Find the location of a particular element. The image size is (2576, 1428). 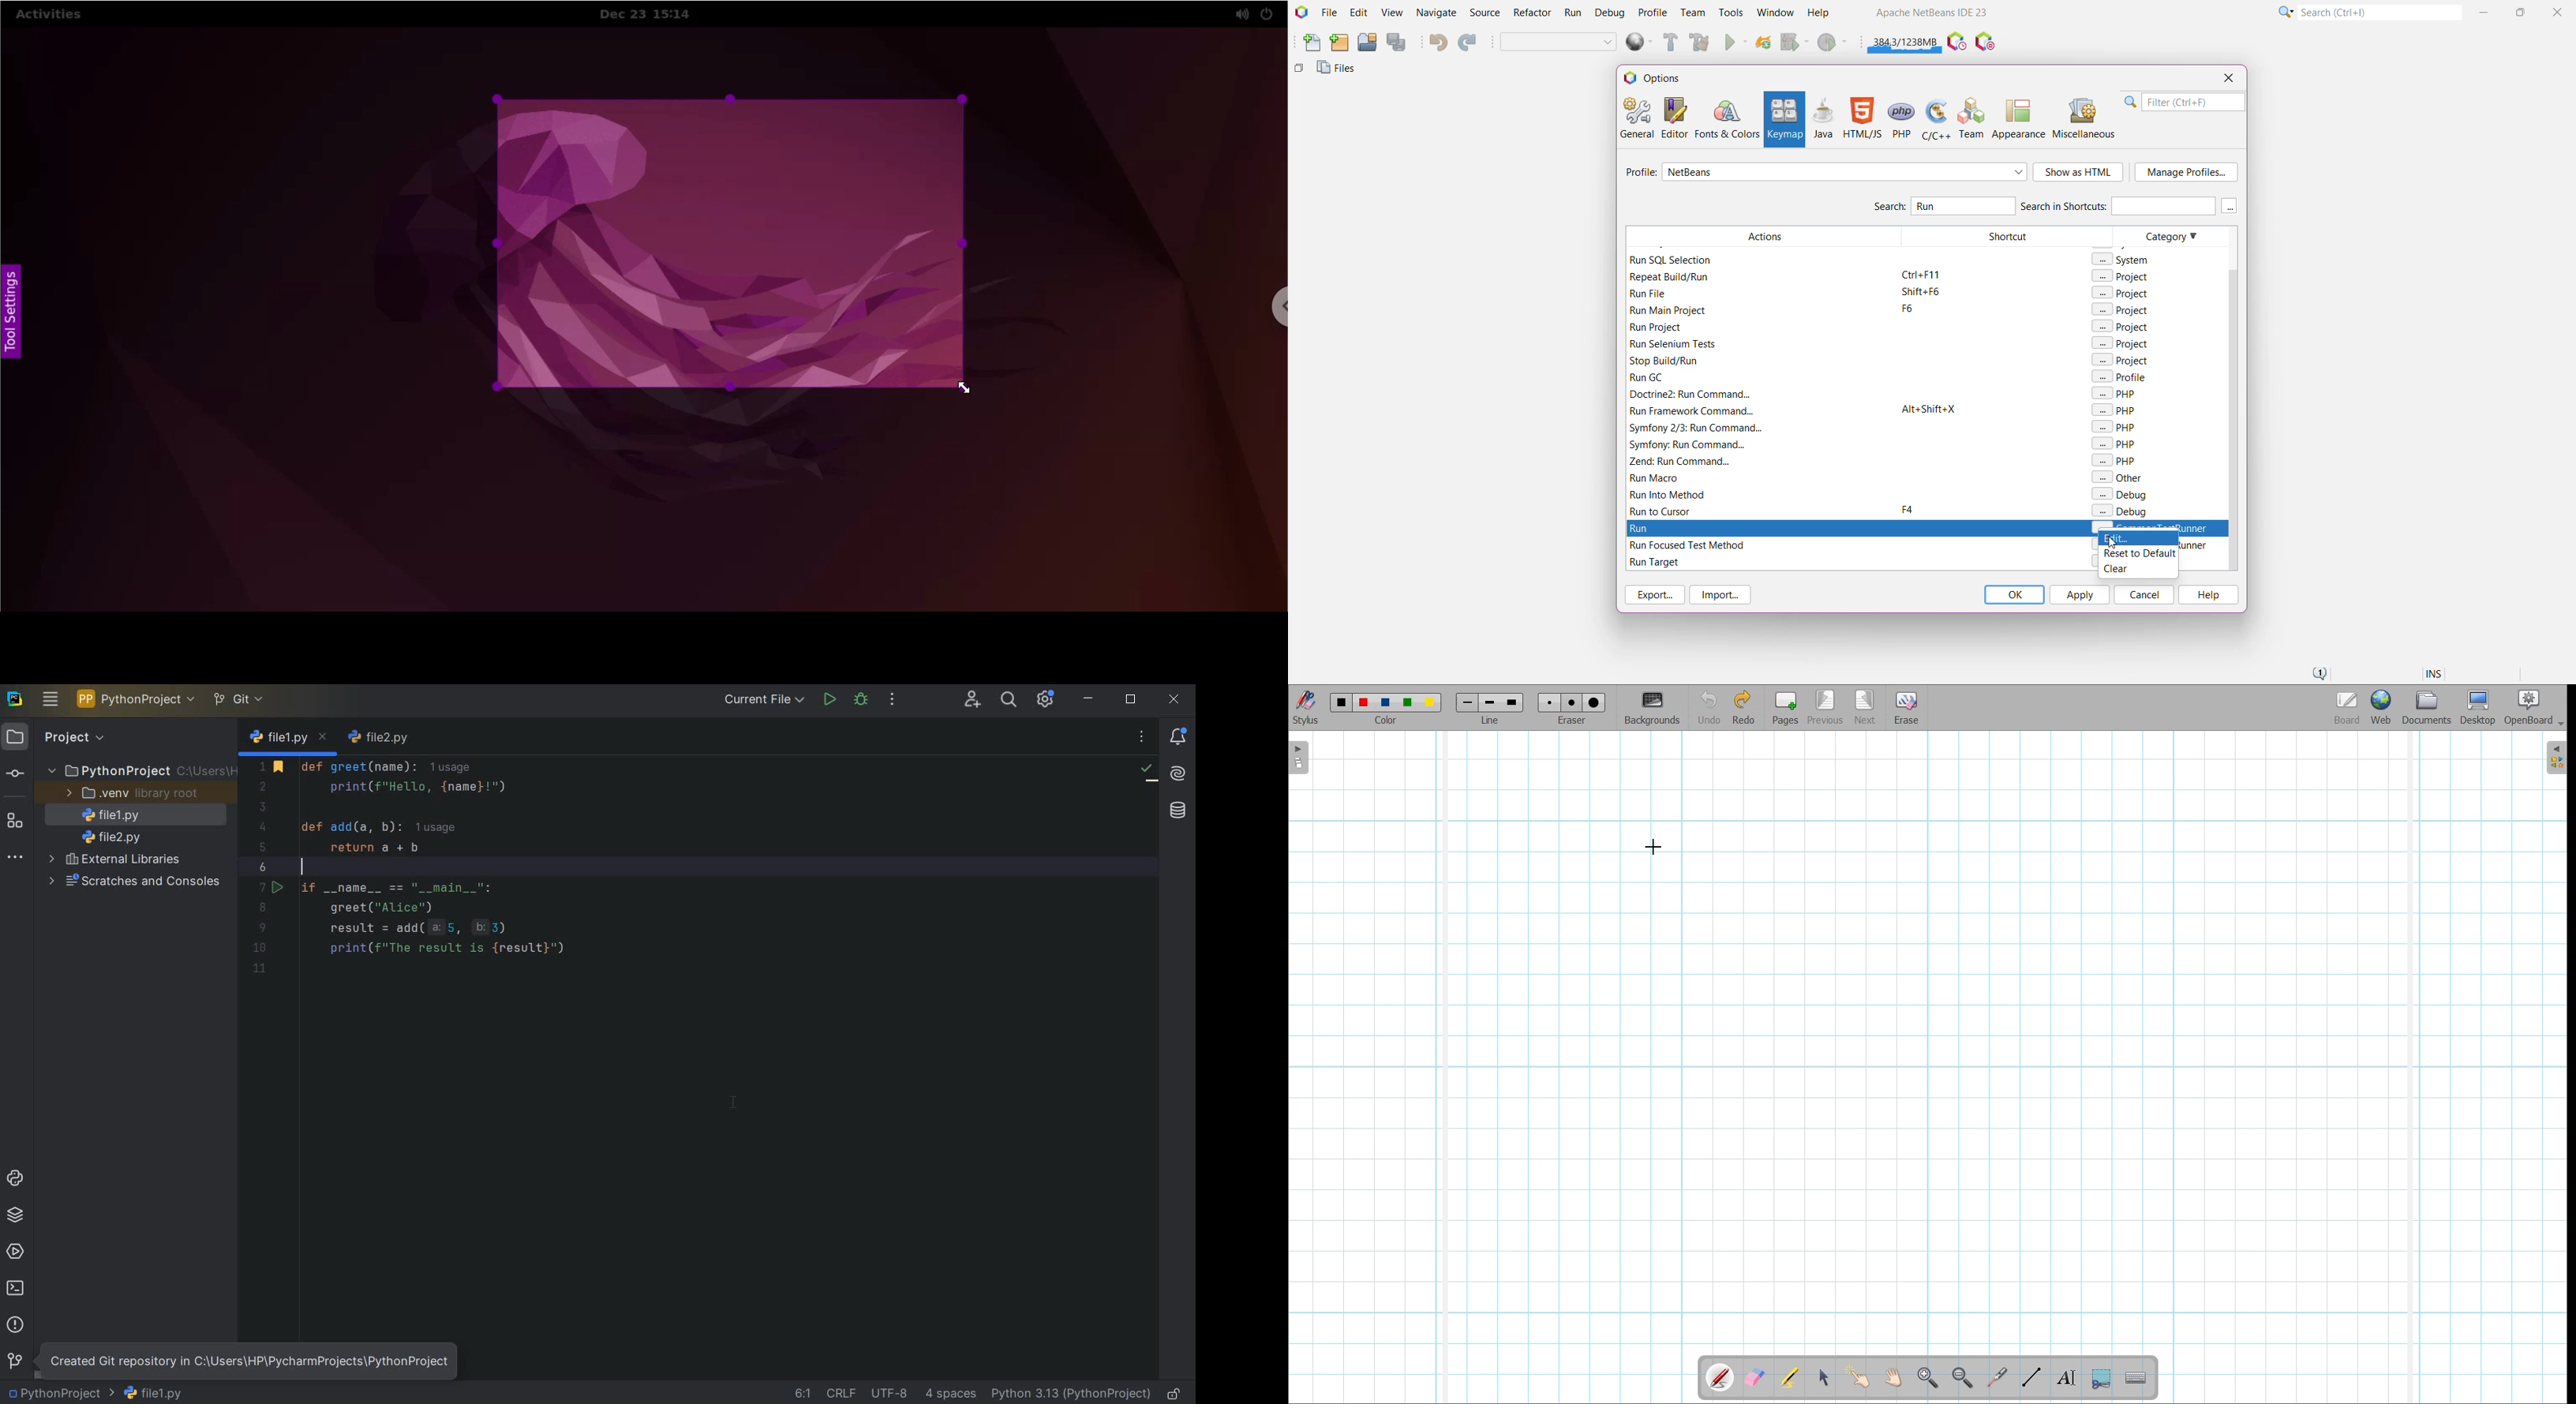

recent files, tab actions is located at coordinates (1143, 738).